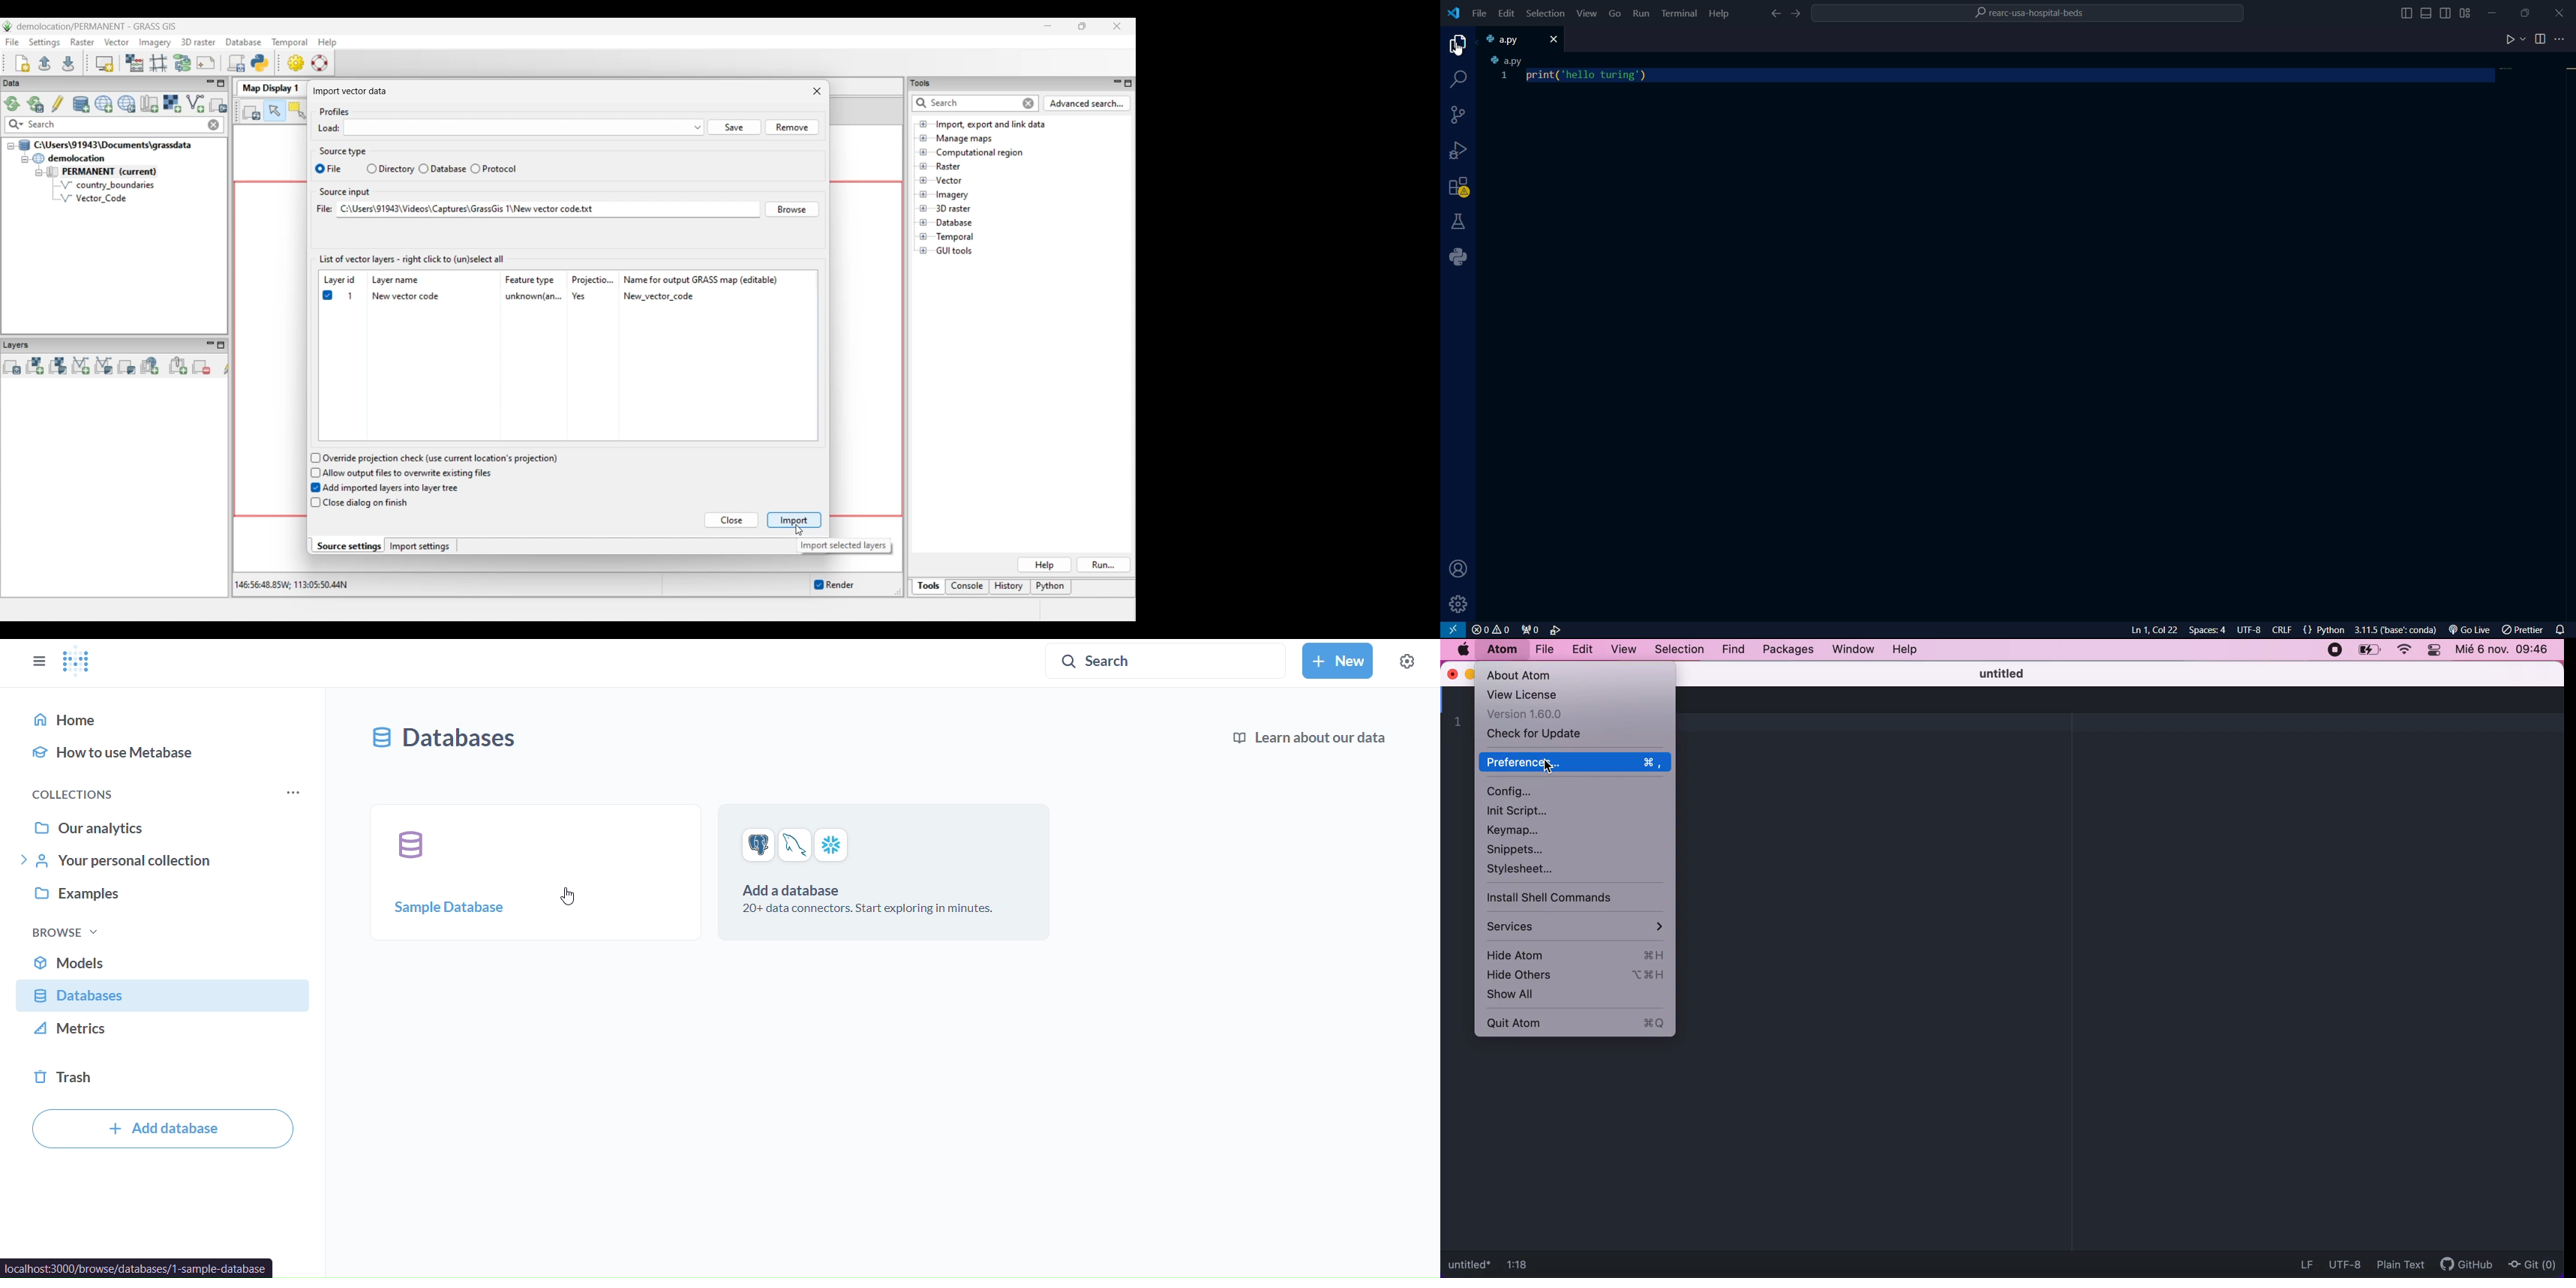 The image size is (2576, 1288). I want to click on go live extension, so click(2468, 630).